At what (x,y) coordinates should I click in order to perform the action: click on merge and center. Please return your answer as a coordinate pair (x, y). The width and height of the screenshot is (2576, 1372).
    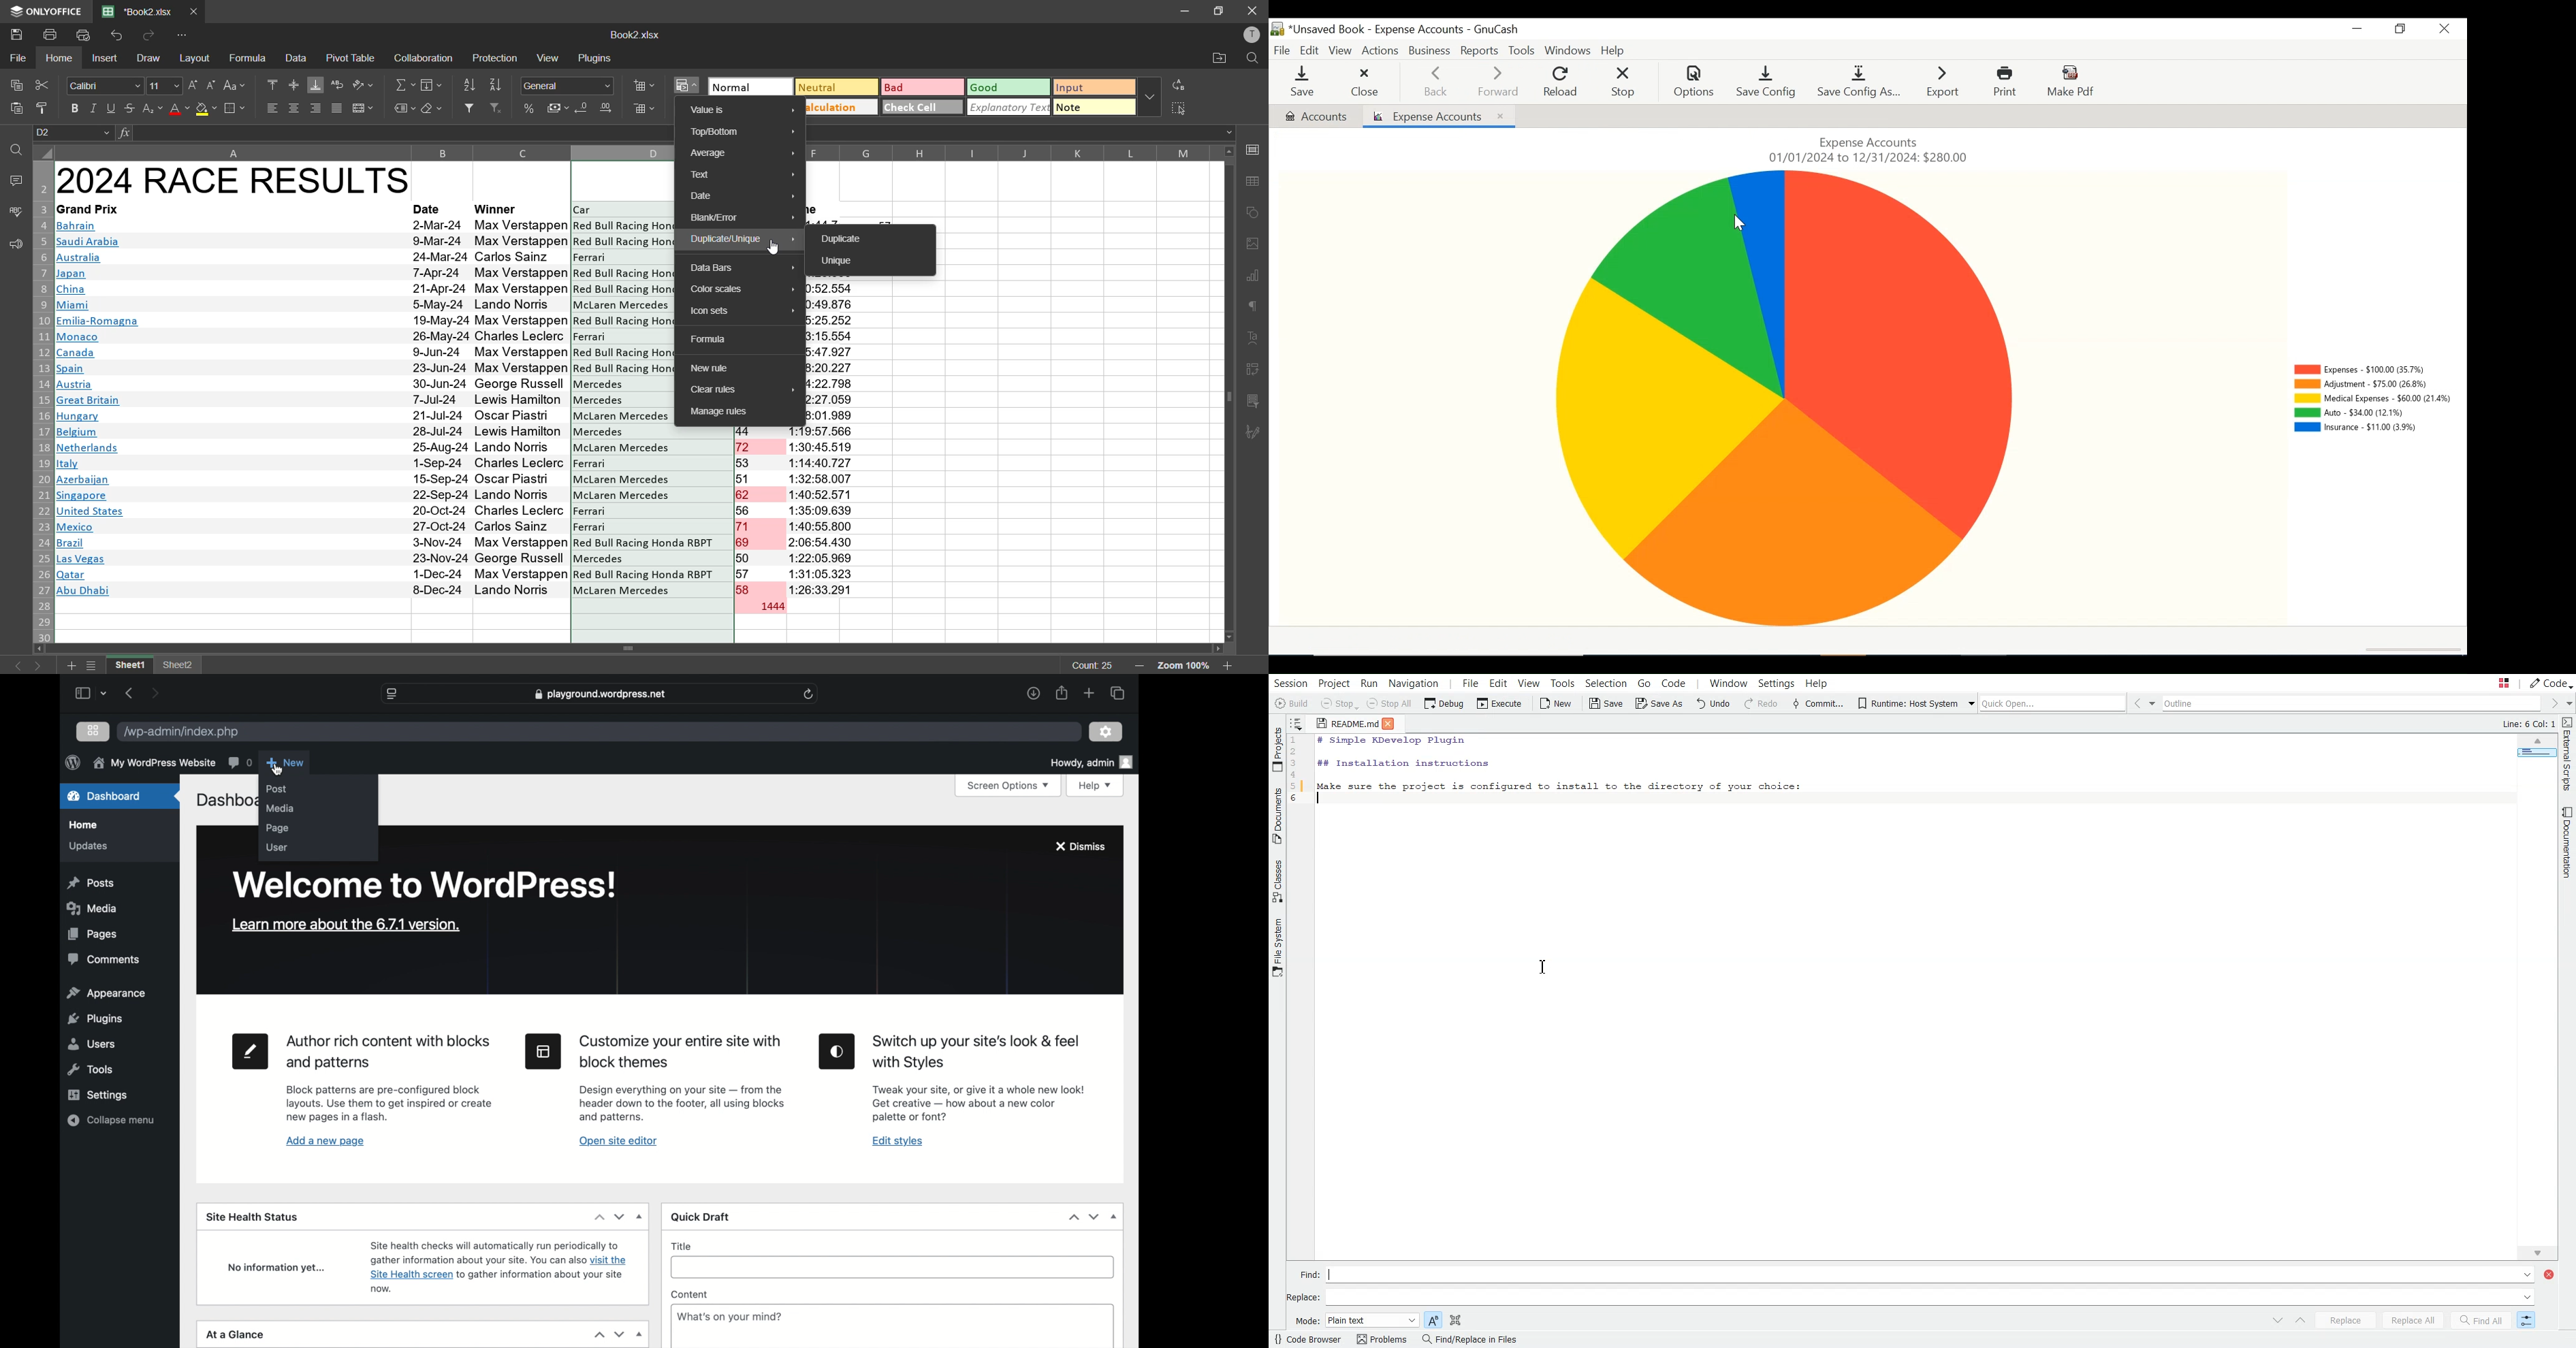
    Looking at the image, I should click on (362, 109).